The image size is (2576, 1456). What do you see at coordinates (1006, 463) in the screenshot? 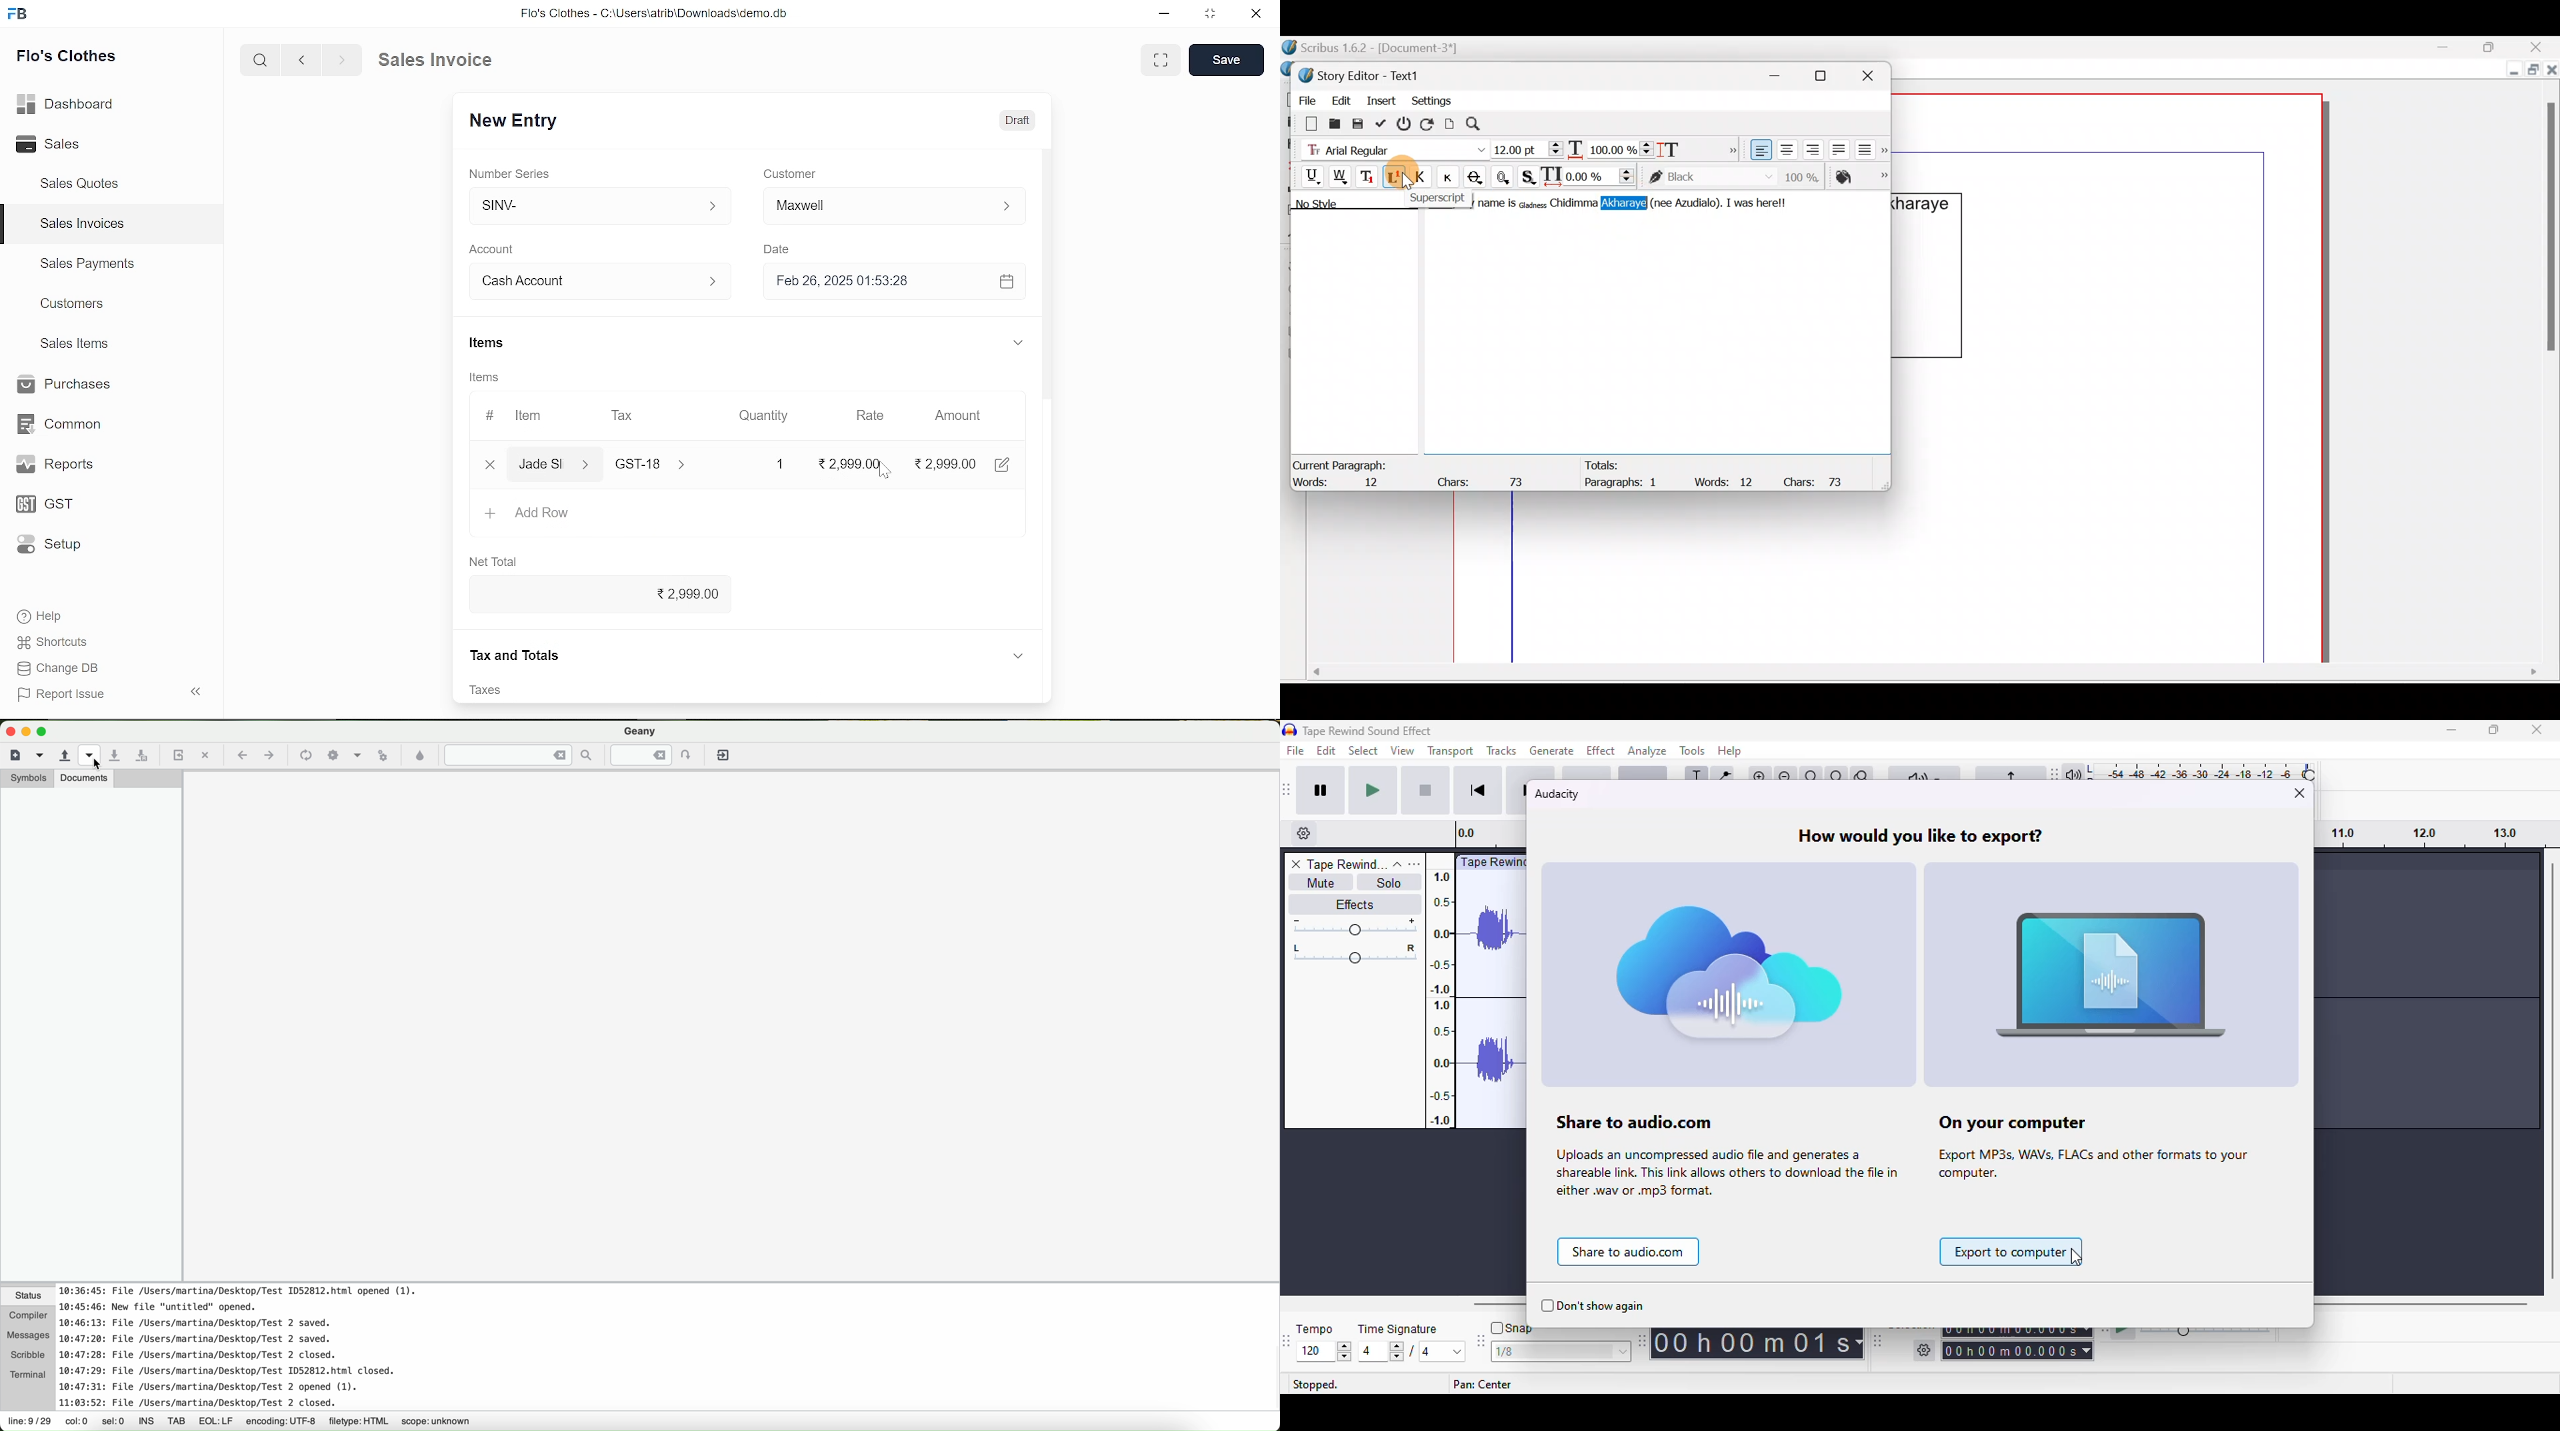
I see `edit account` at bounding box center [1006, 463].